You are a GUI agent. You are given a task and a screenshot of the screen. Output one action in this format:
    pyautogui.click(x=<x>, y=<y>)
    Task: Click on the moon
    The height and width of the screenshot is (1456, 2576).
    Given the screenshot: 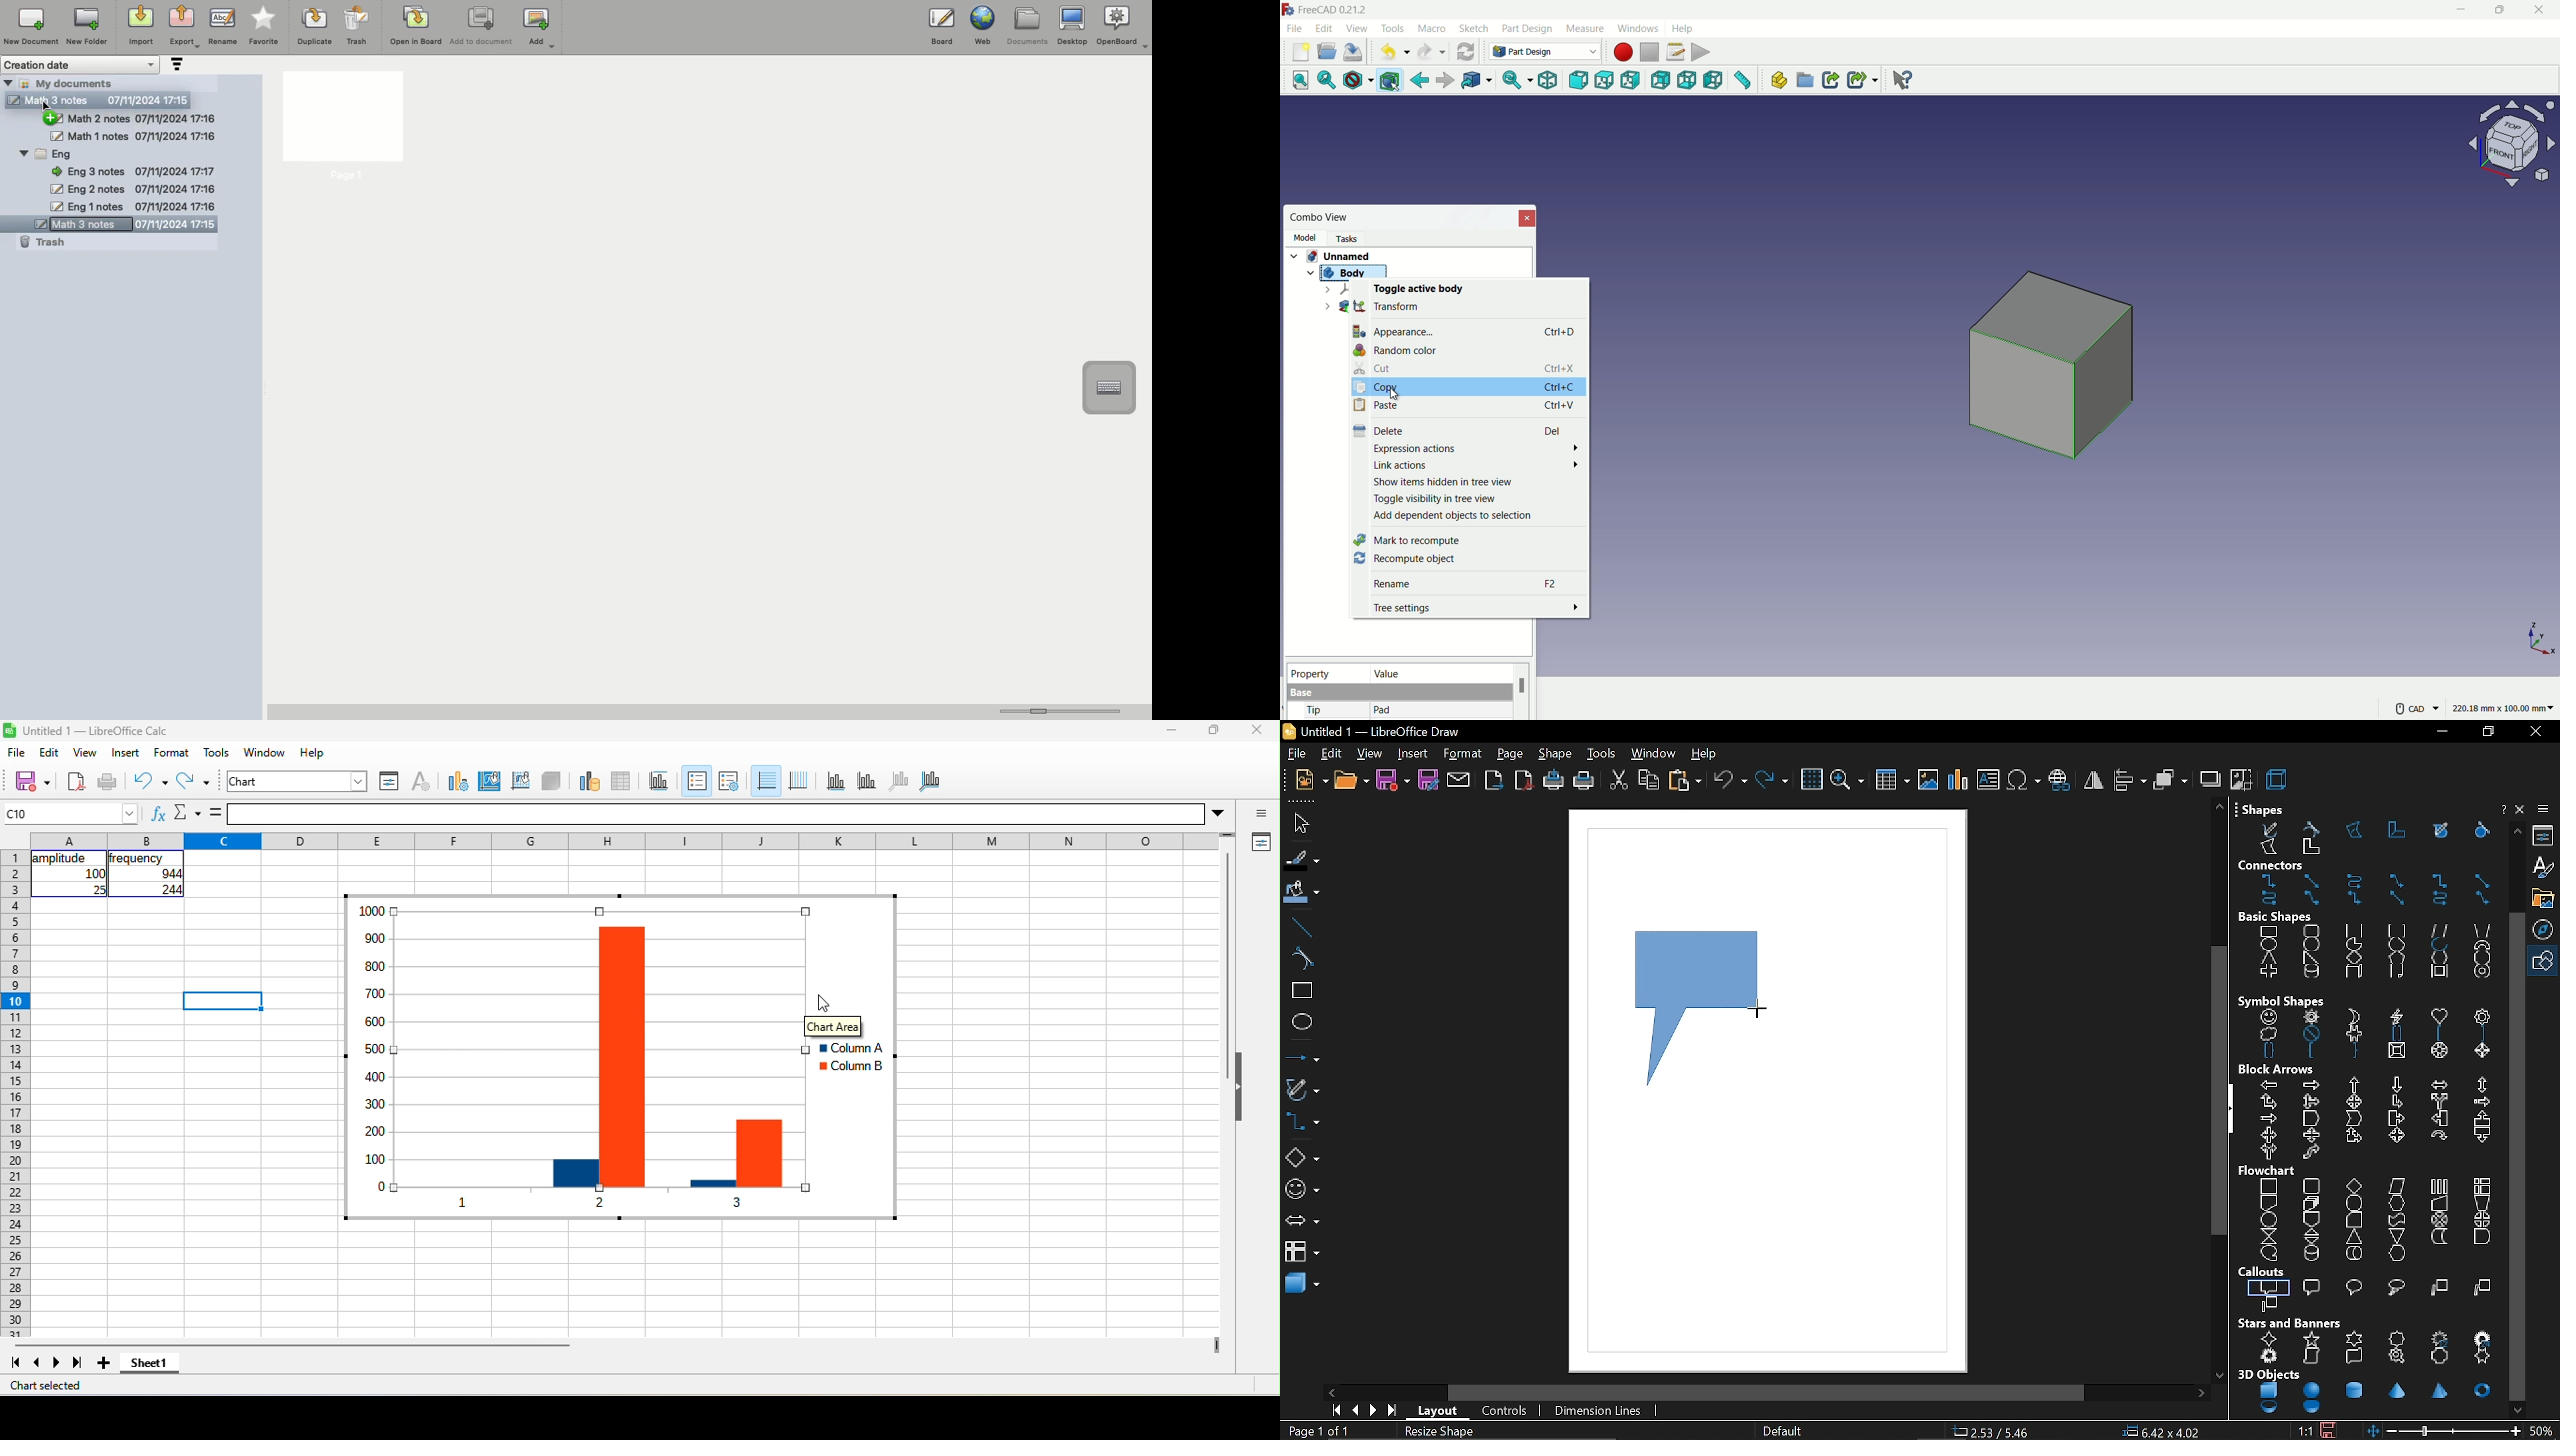 What is the action you would take?
    pyautogui.click(x=2351, y=1014)
    